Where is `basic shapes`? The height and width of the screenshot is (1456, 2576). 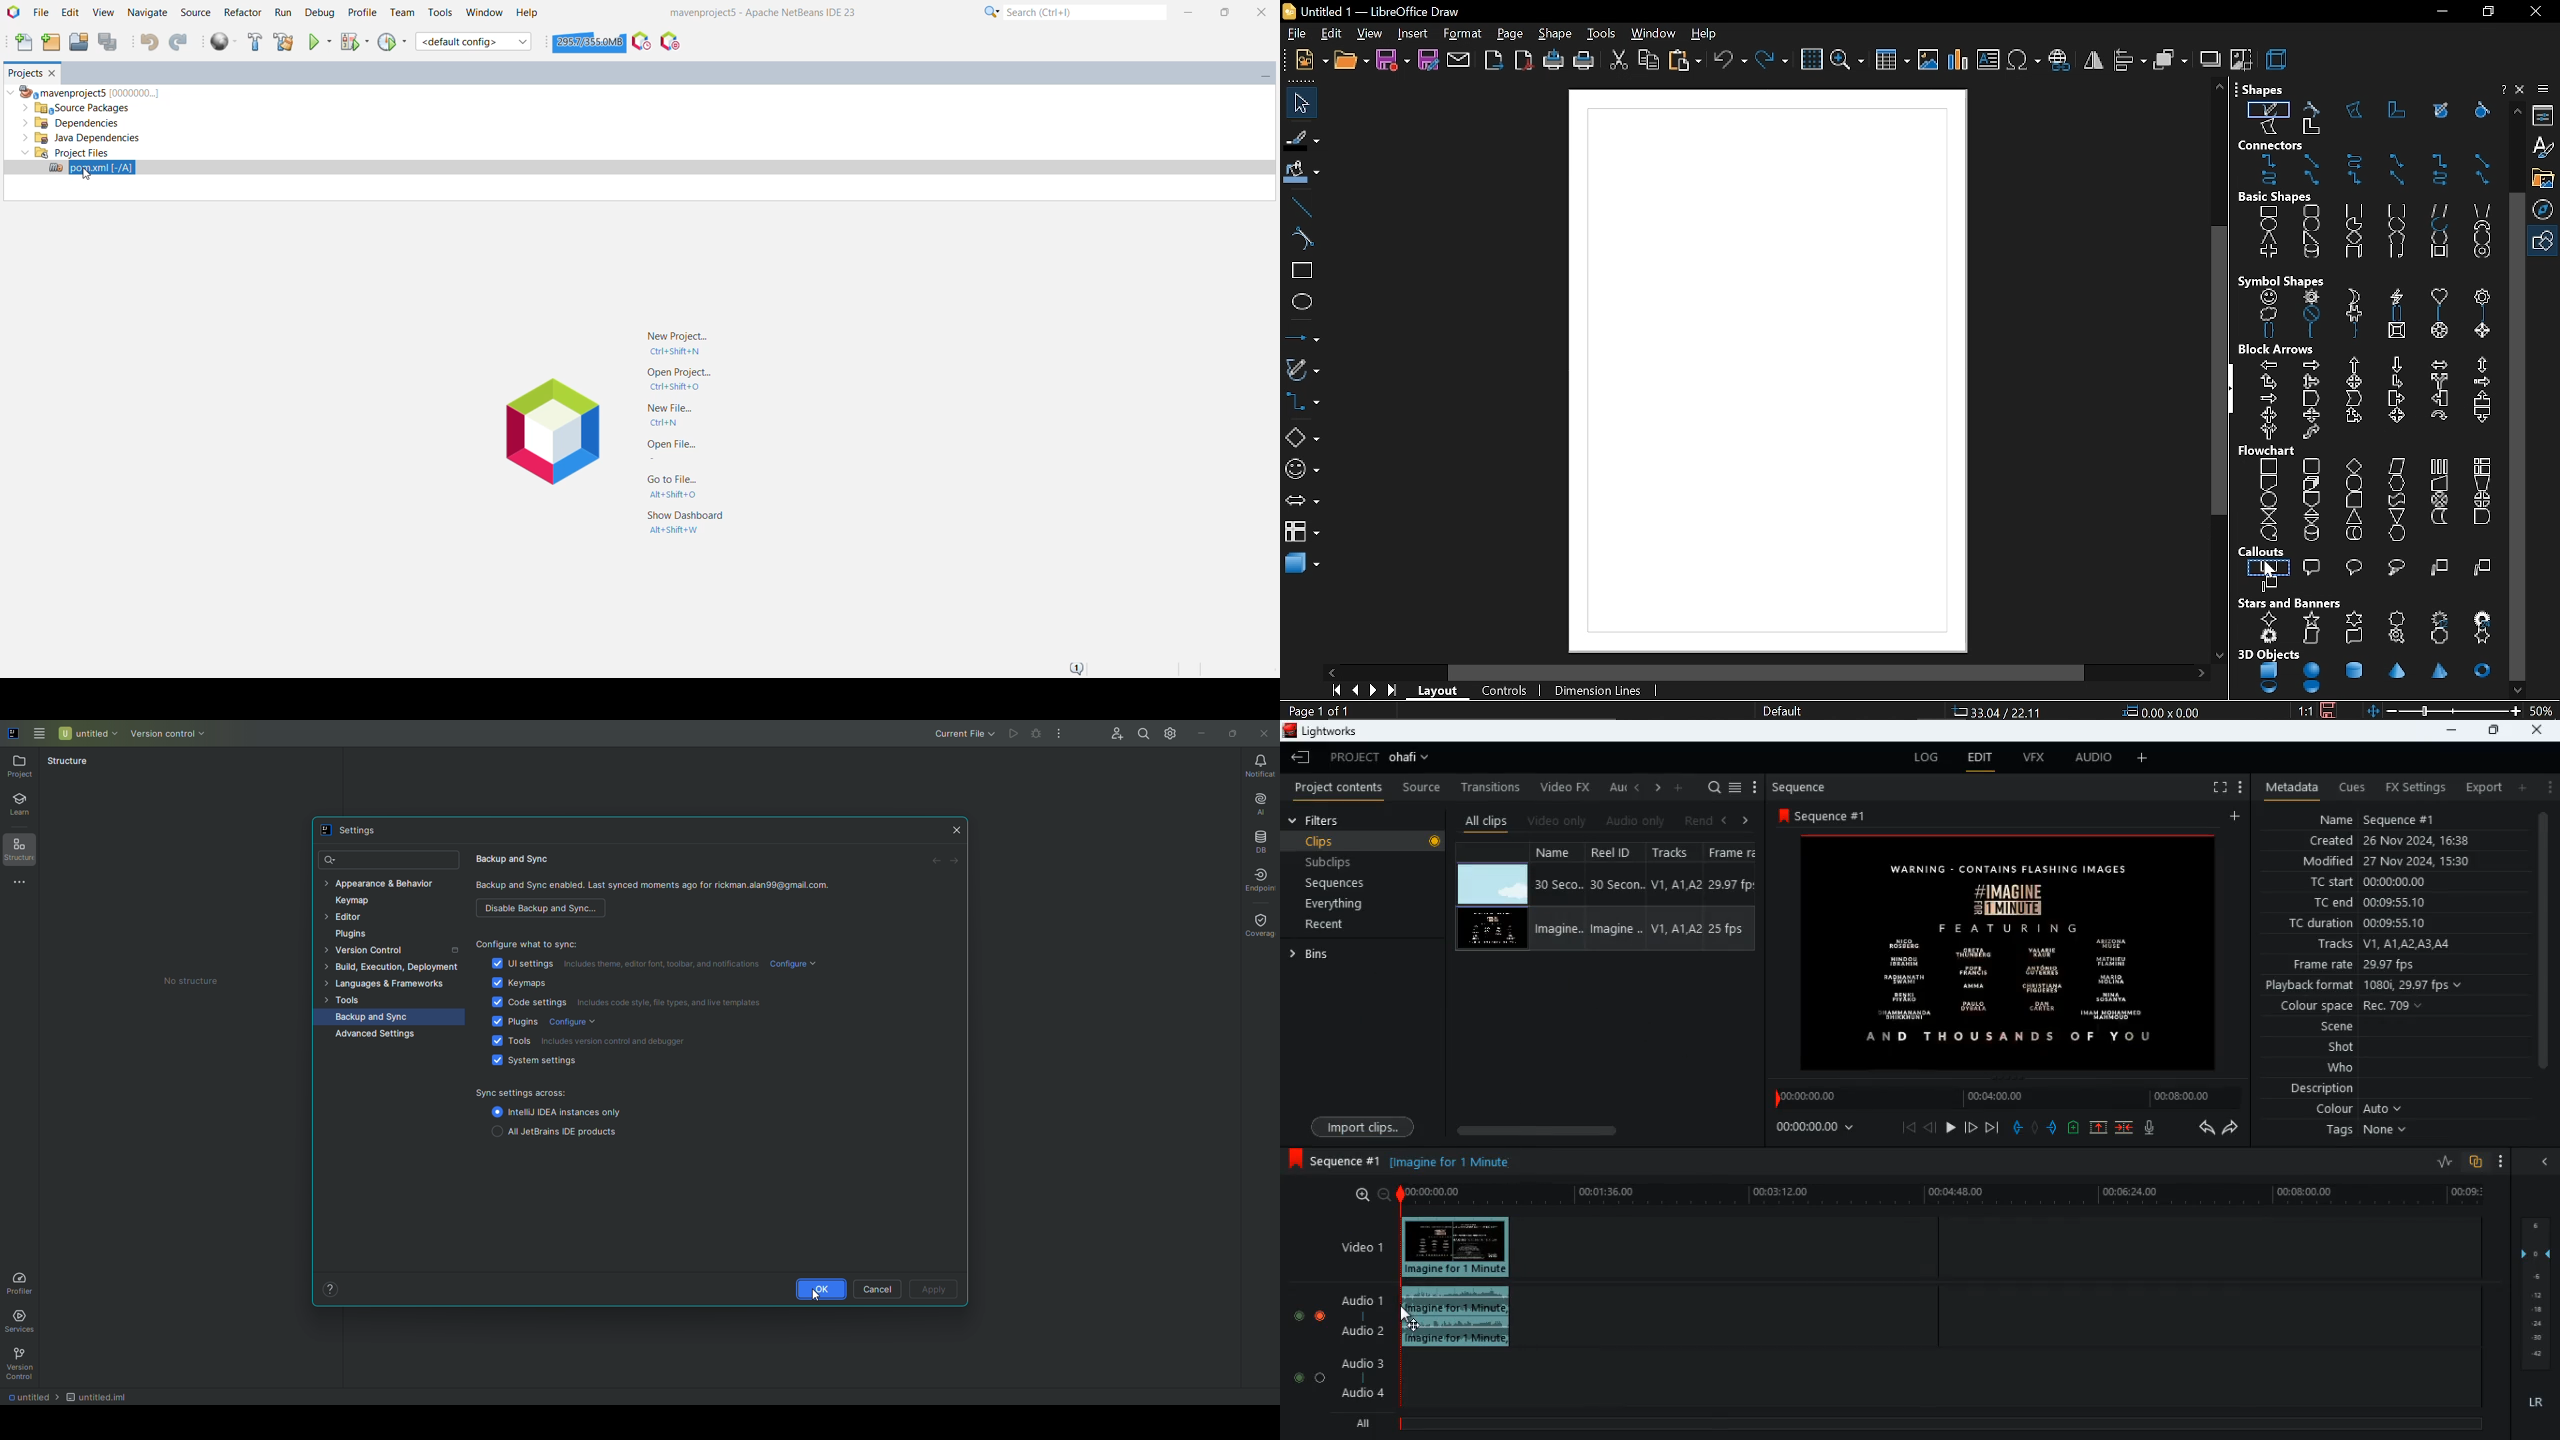
basic shapes is located at coordinates (2276, 198).